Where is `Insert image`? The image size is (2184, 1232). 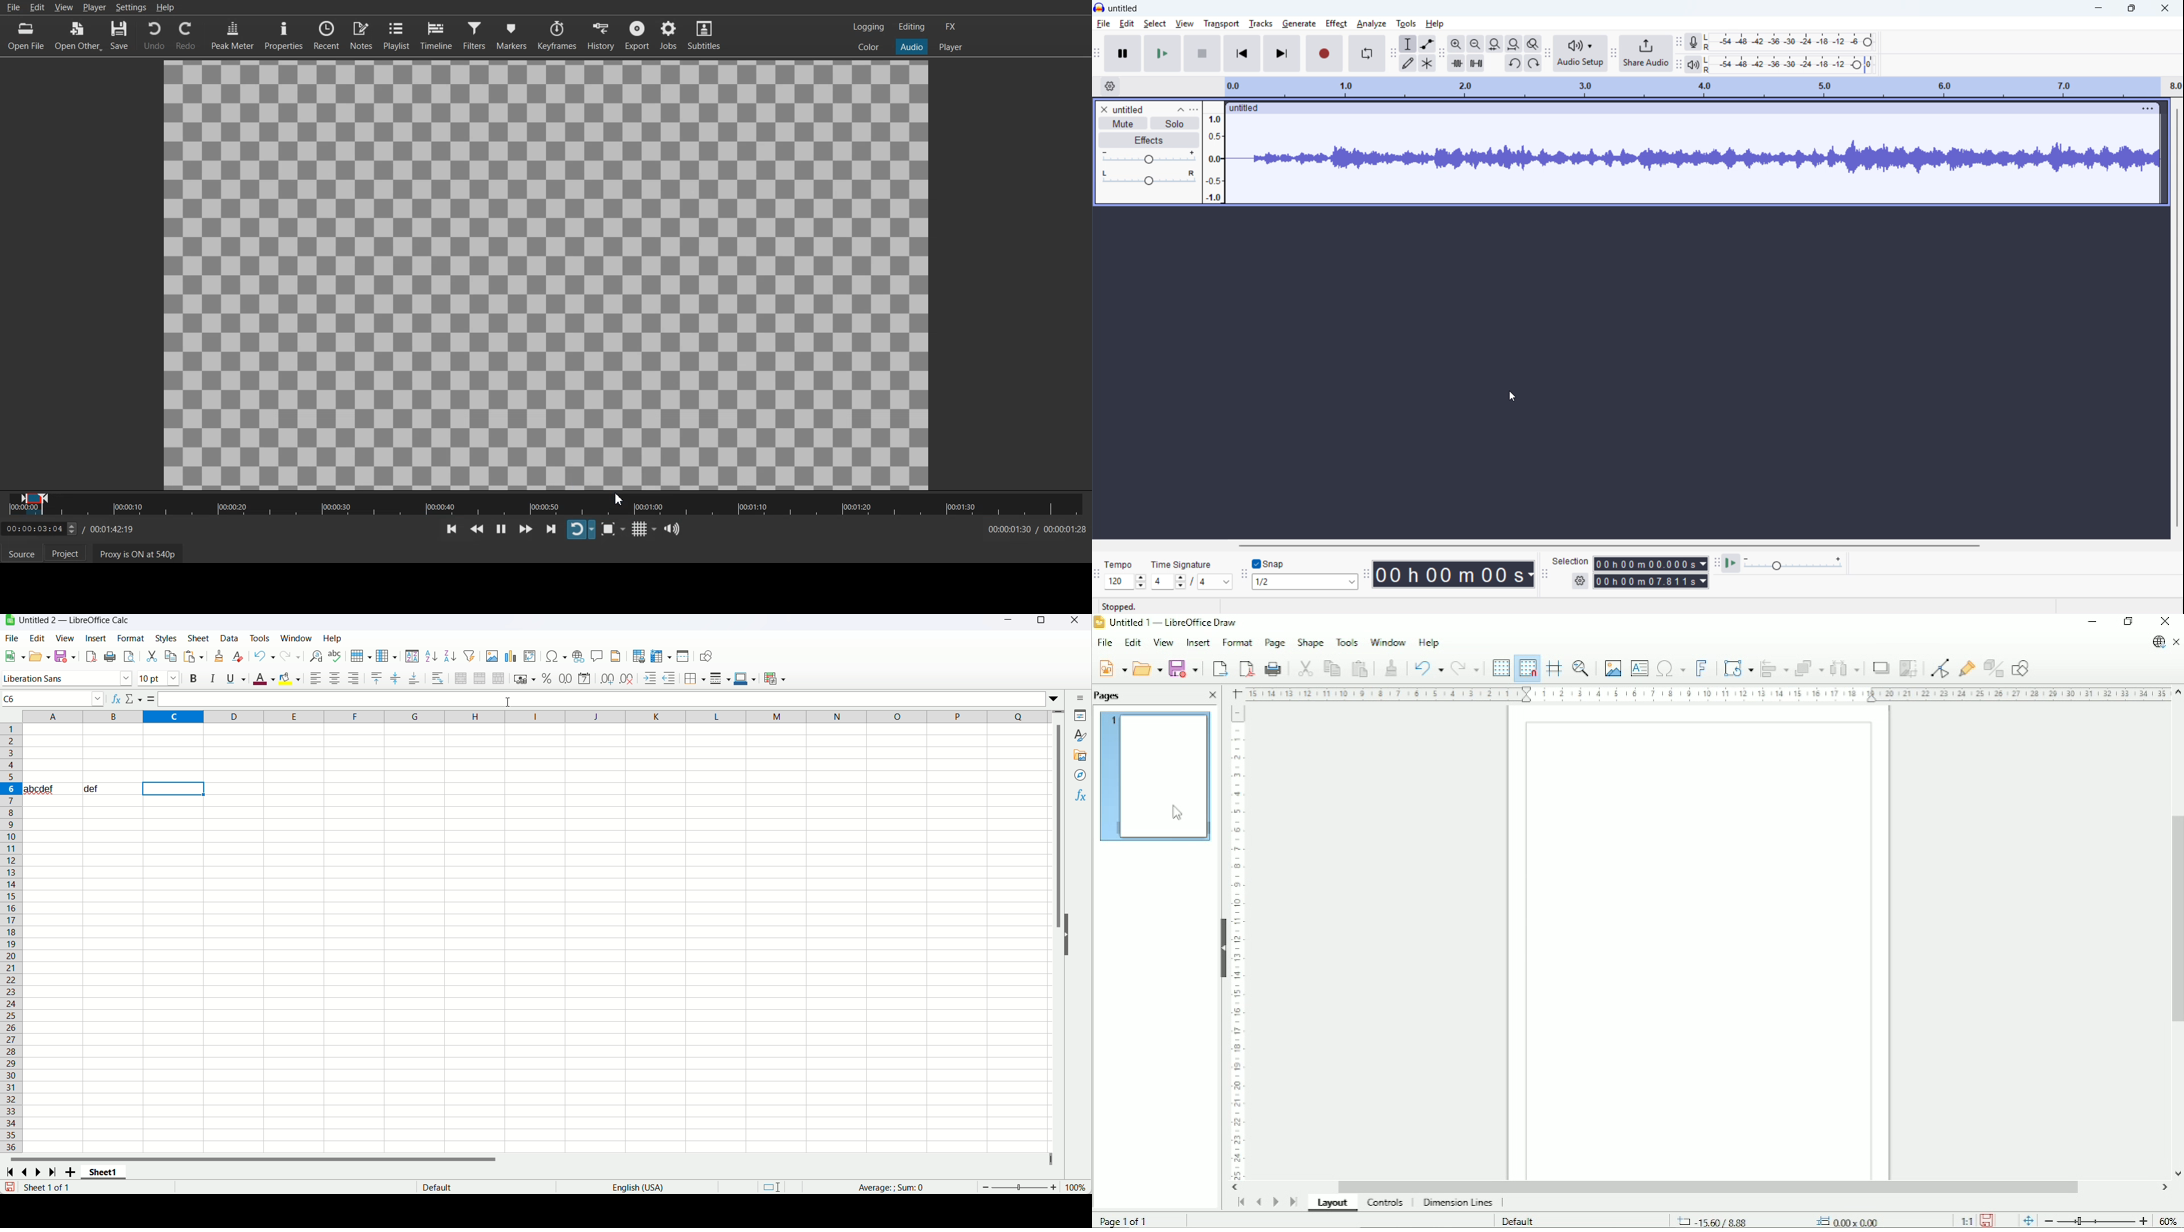
Insert image is located at coordinates (1611, 668).